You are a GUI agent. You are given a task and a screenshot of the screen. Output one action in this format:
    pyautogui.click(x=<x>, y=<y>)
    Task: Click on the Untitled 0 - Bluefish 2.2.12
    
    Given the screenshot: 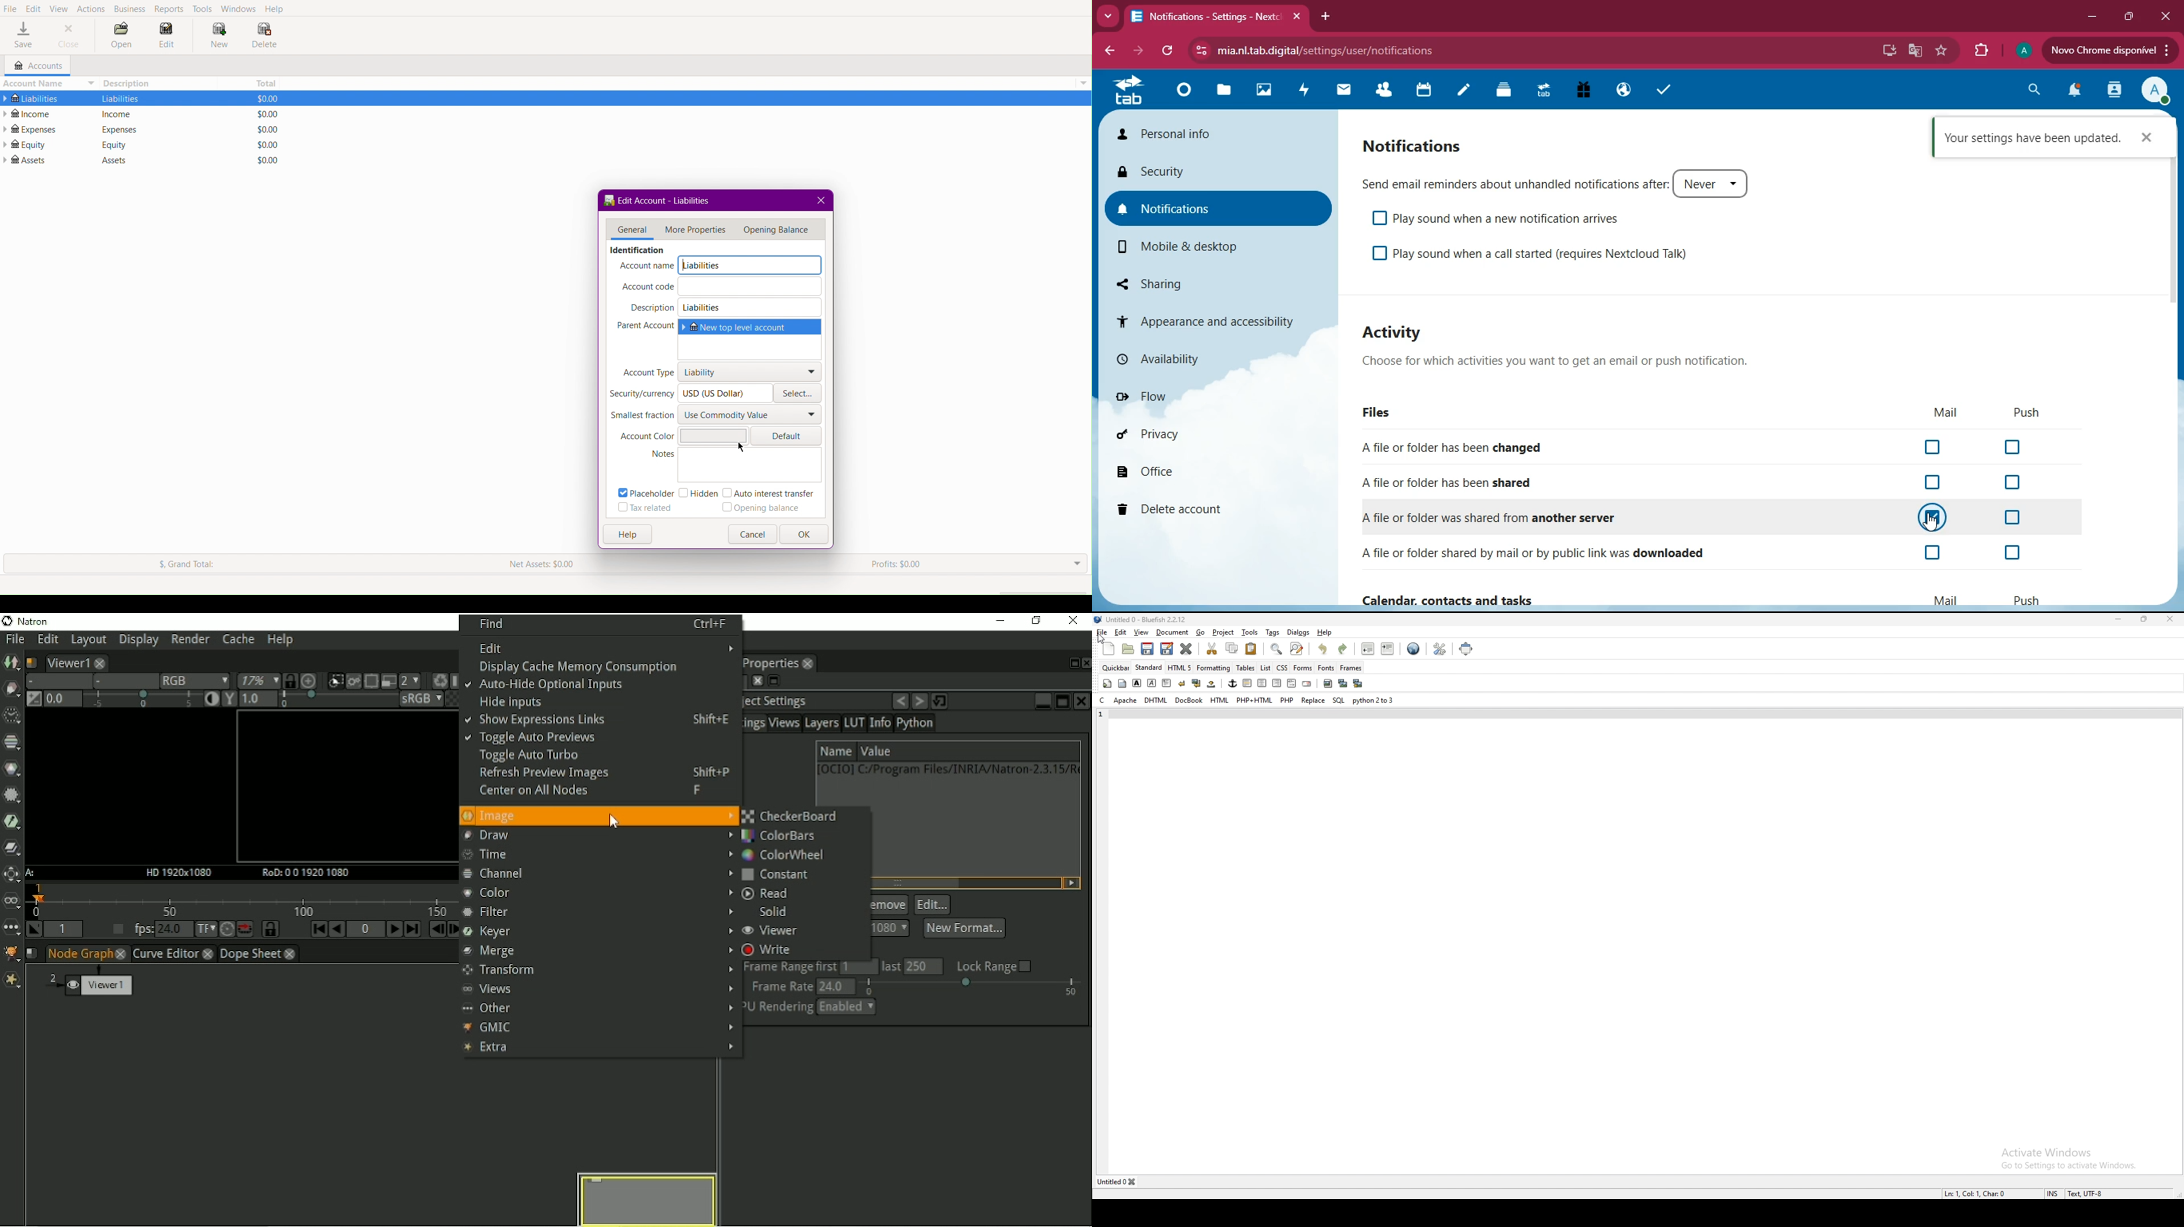 What is the action you would take?
    pyautogui.click(x=1147, y=619)
    